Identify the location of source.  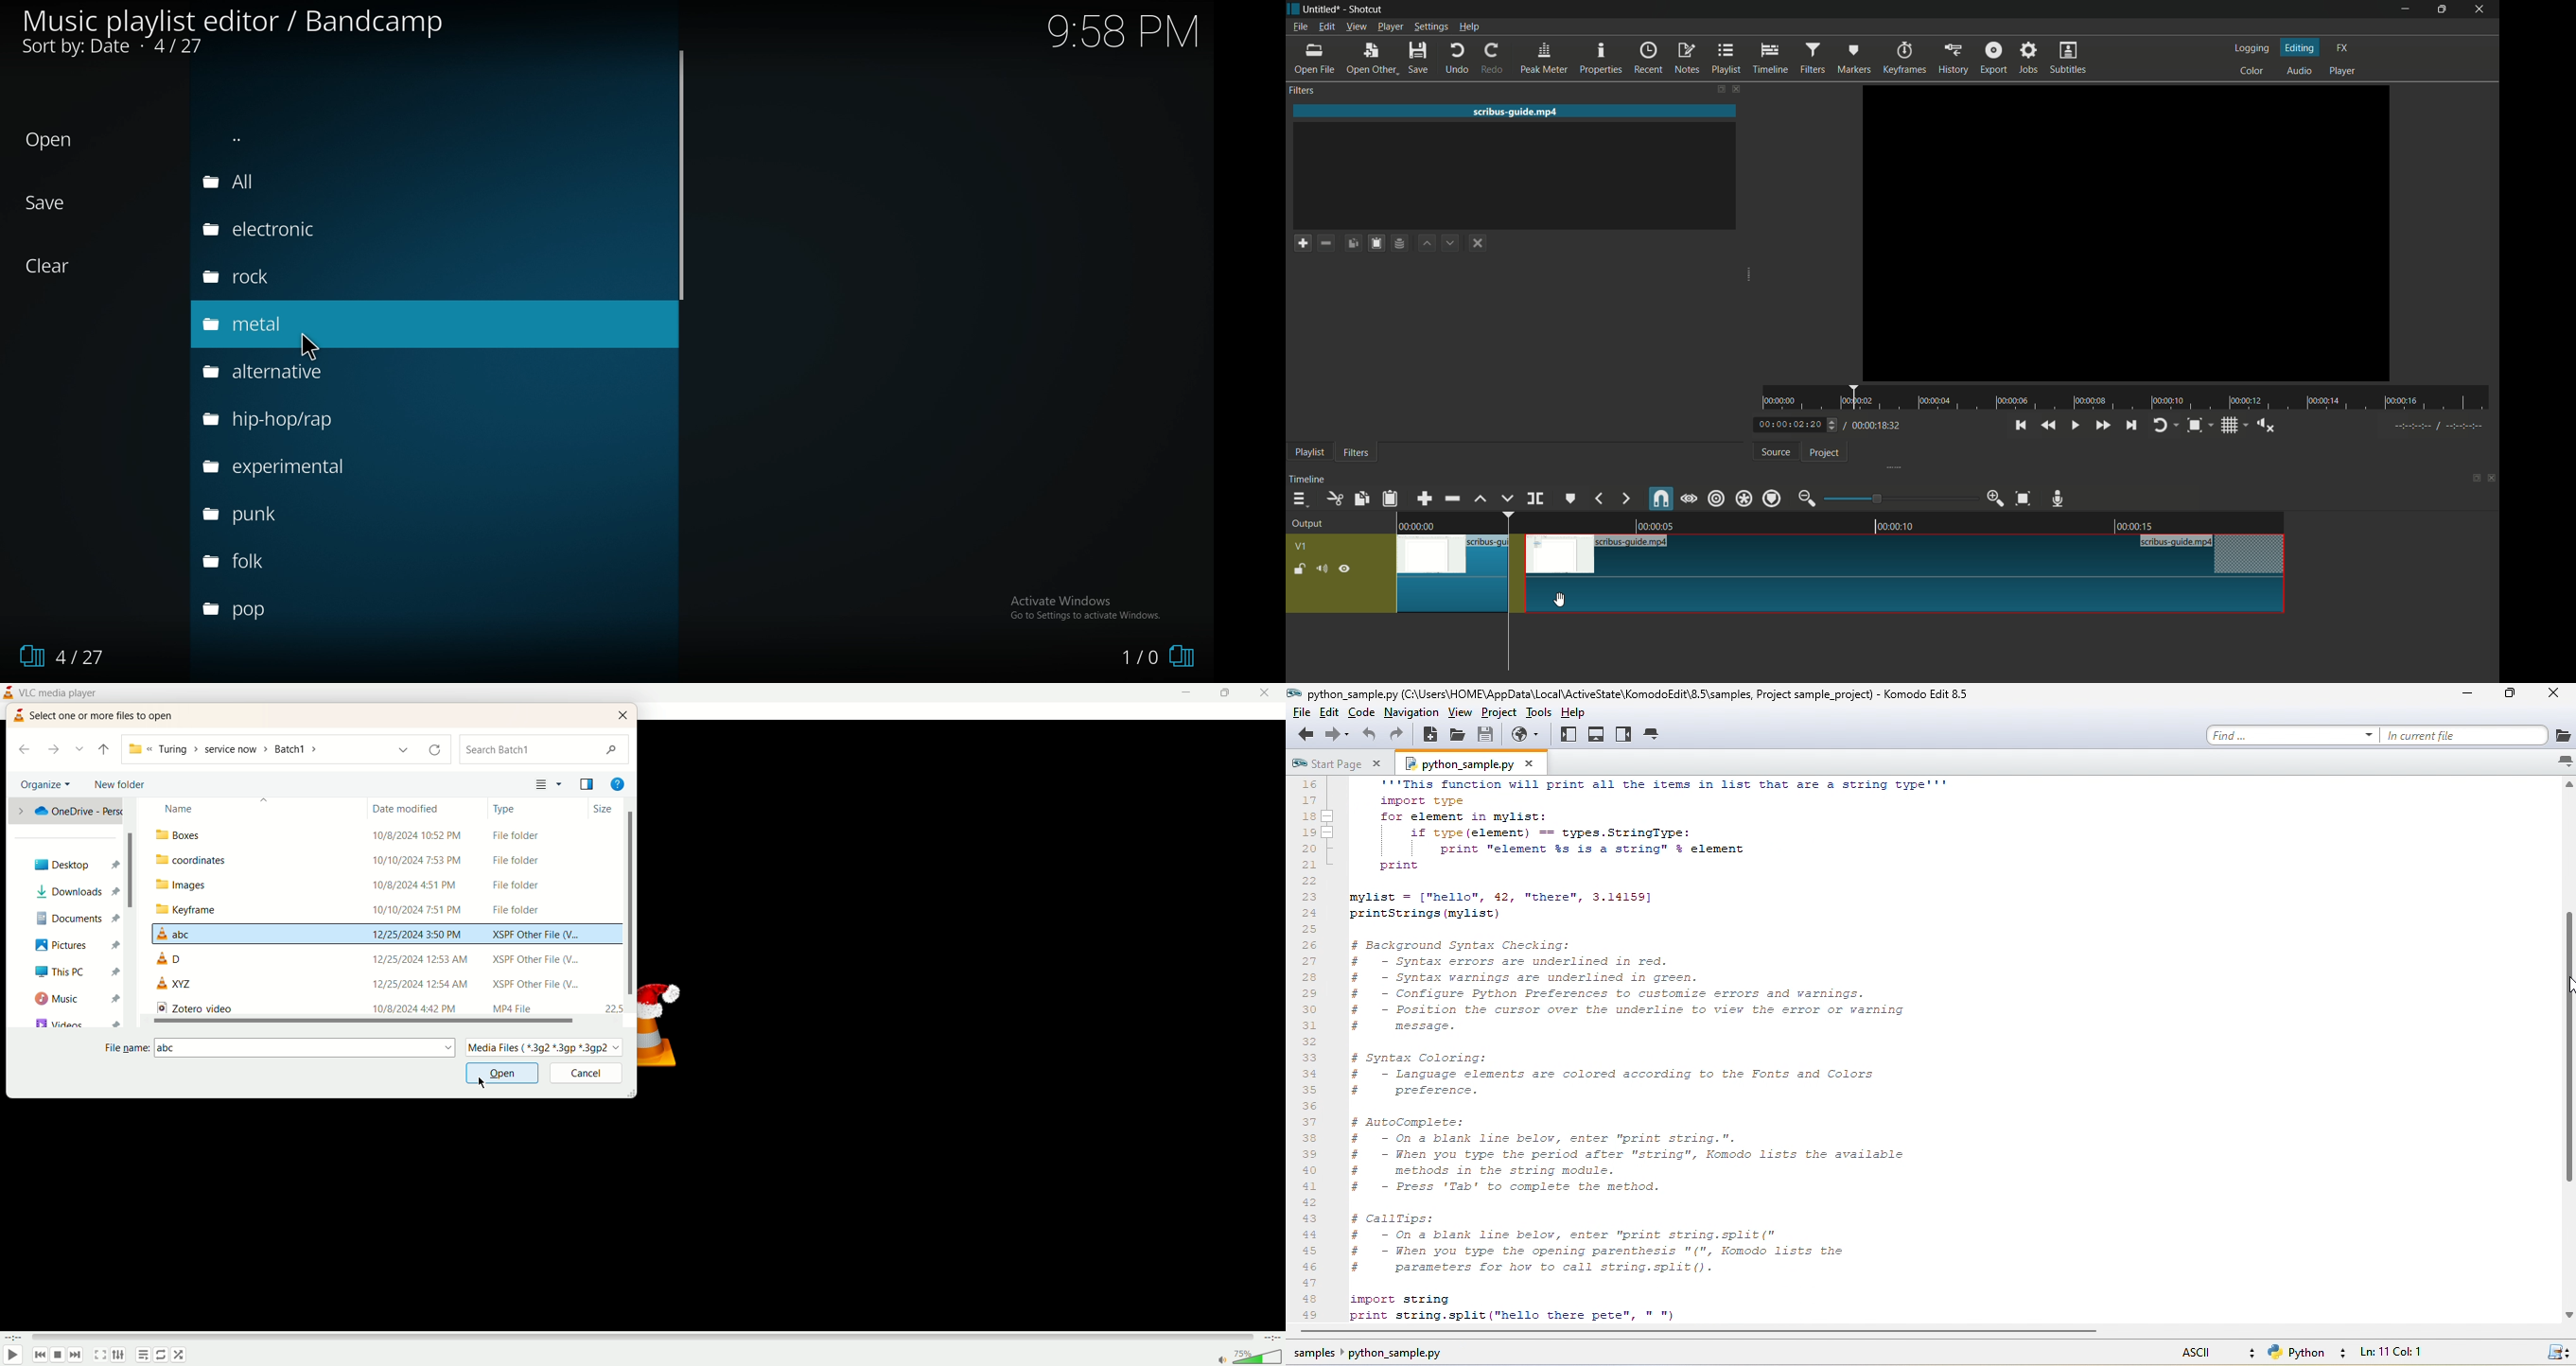
(1776, 452).